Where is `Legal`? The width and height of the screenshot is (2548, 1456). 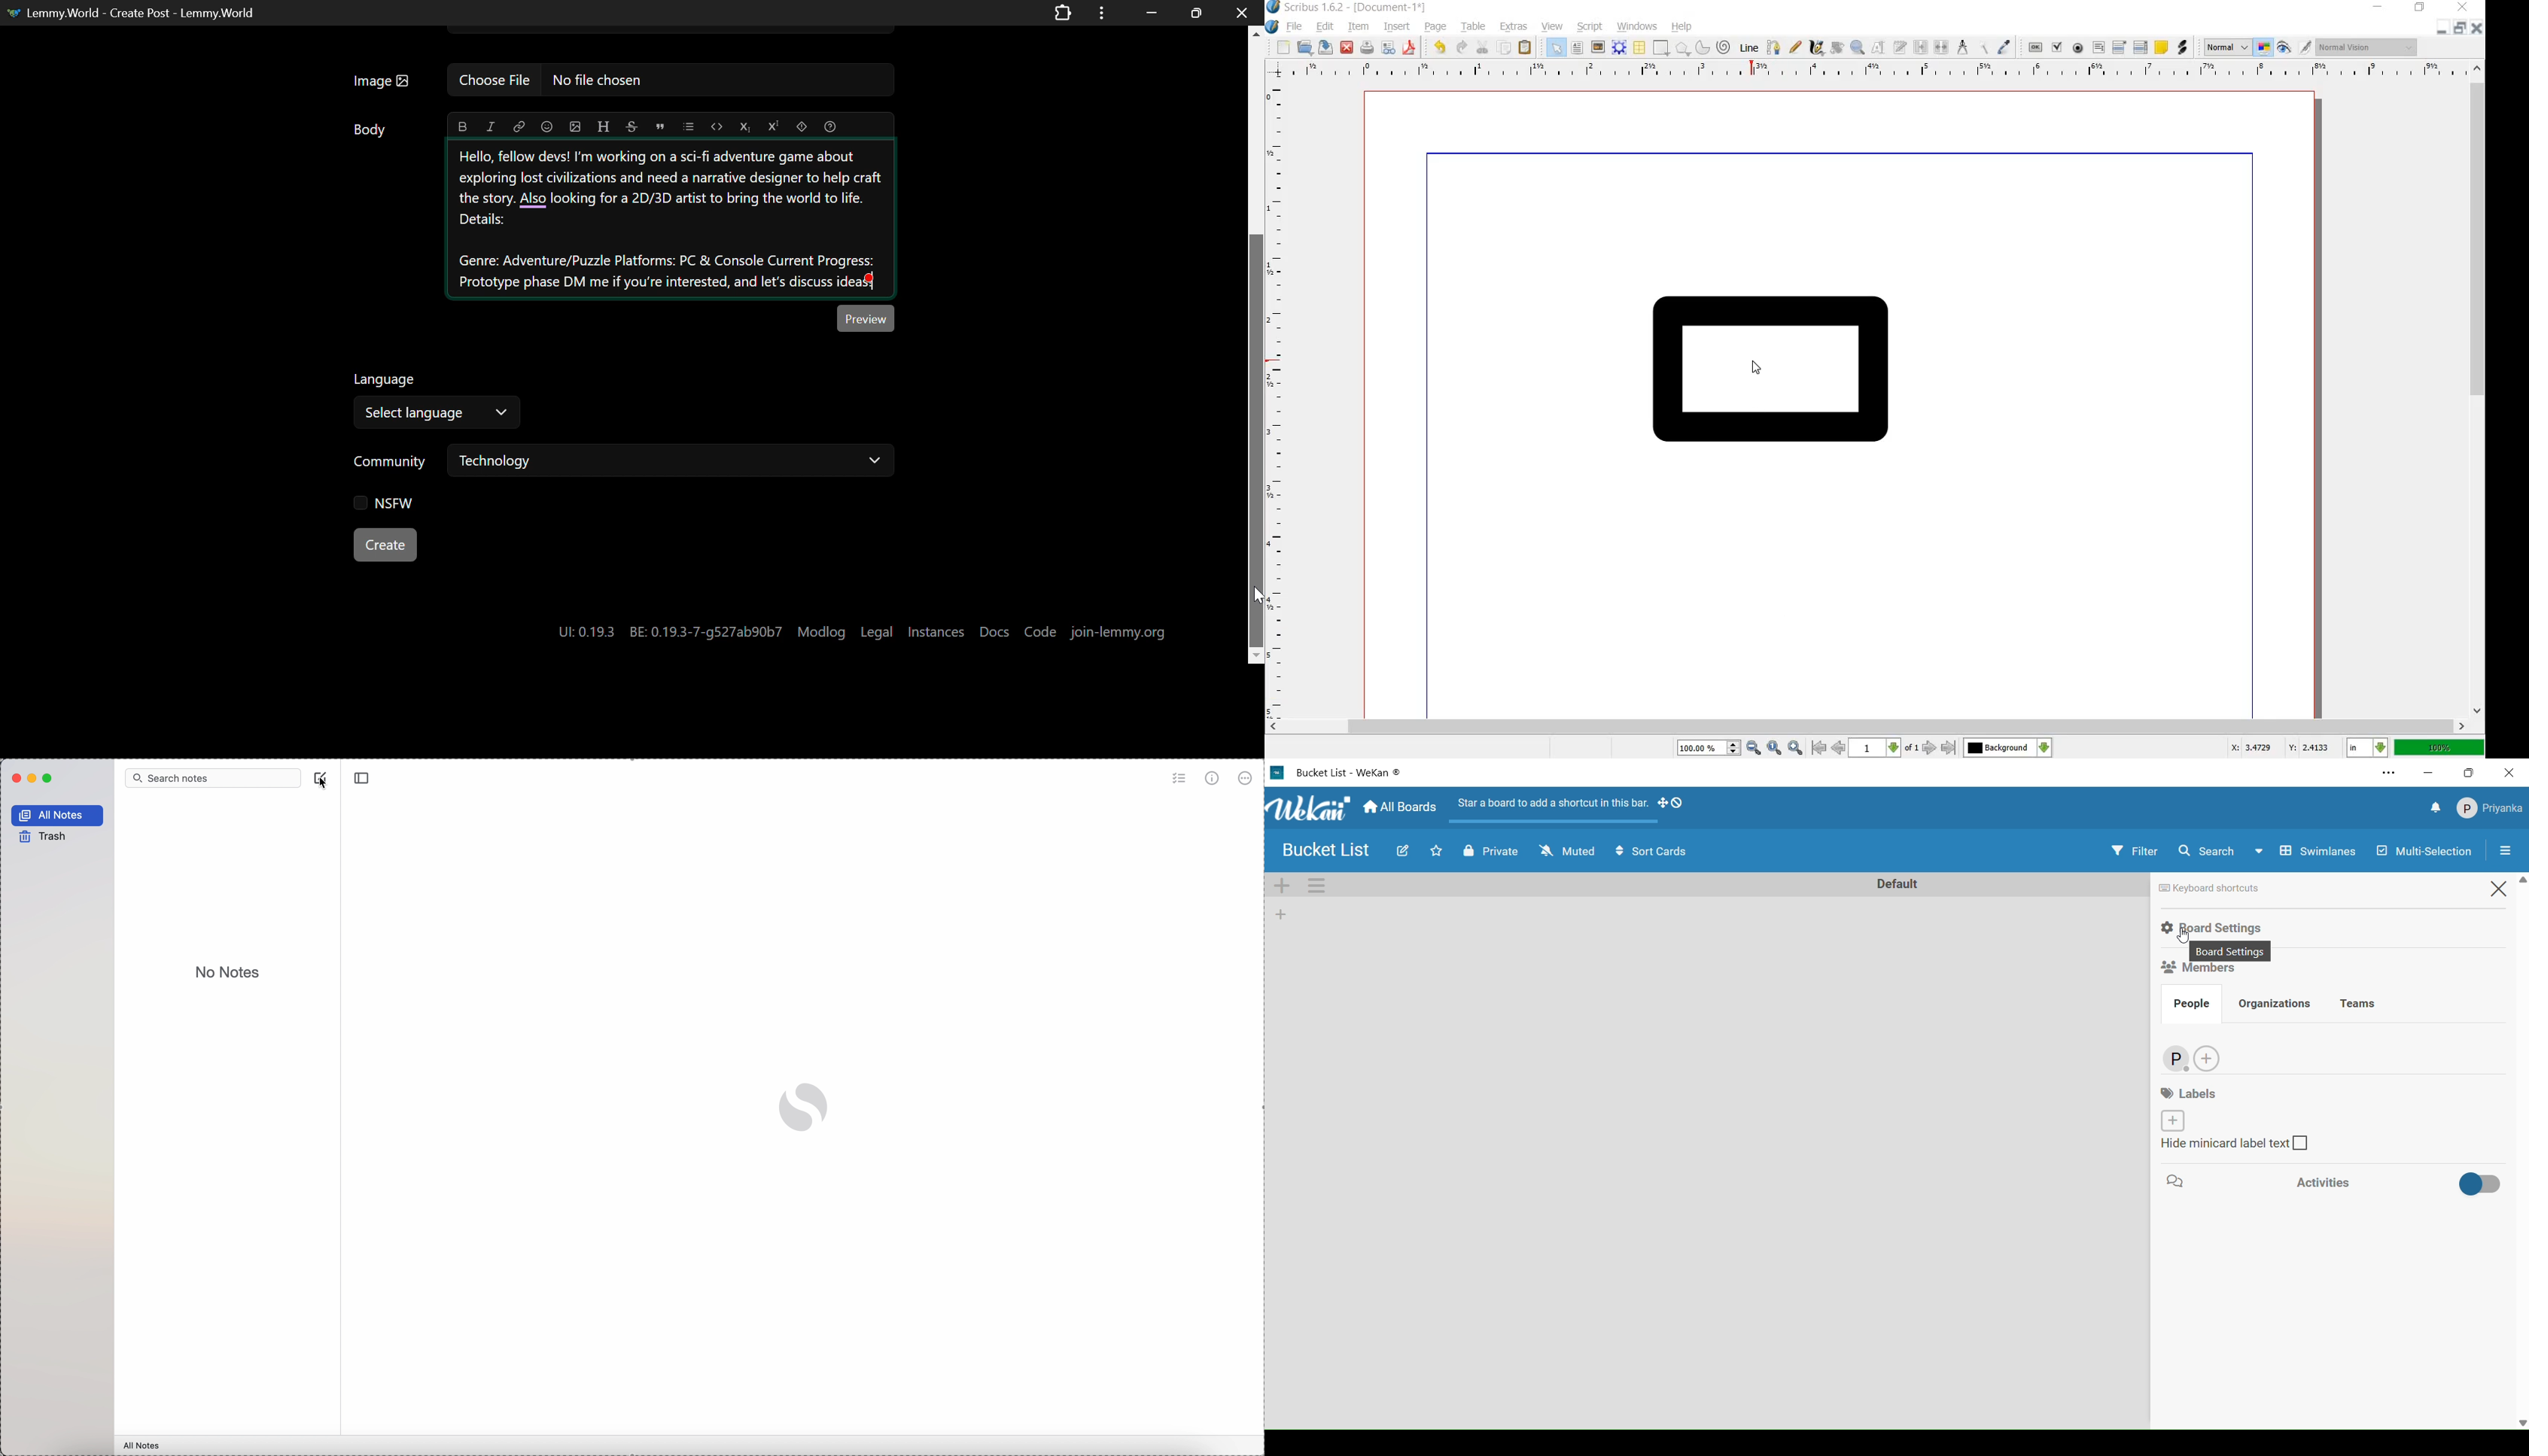
Legal is located at coordinates (879, 629).